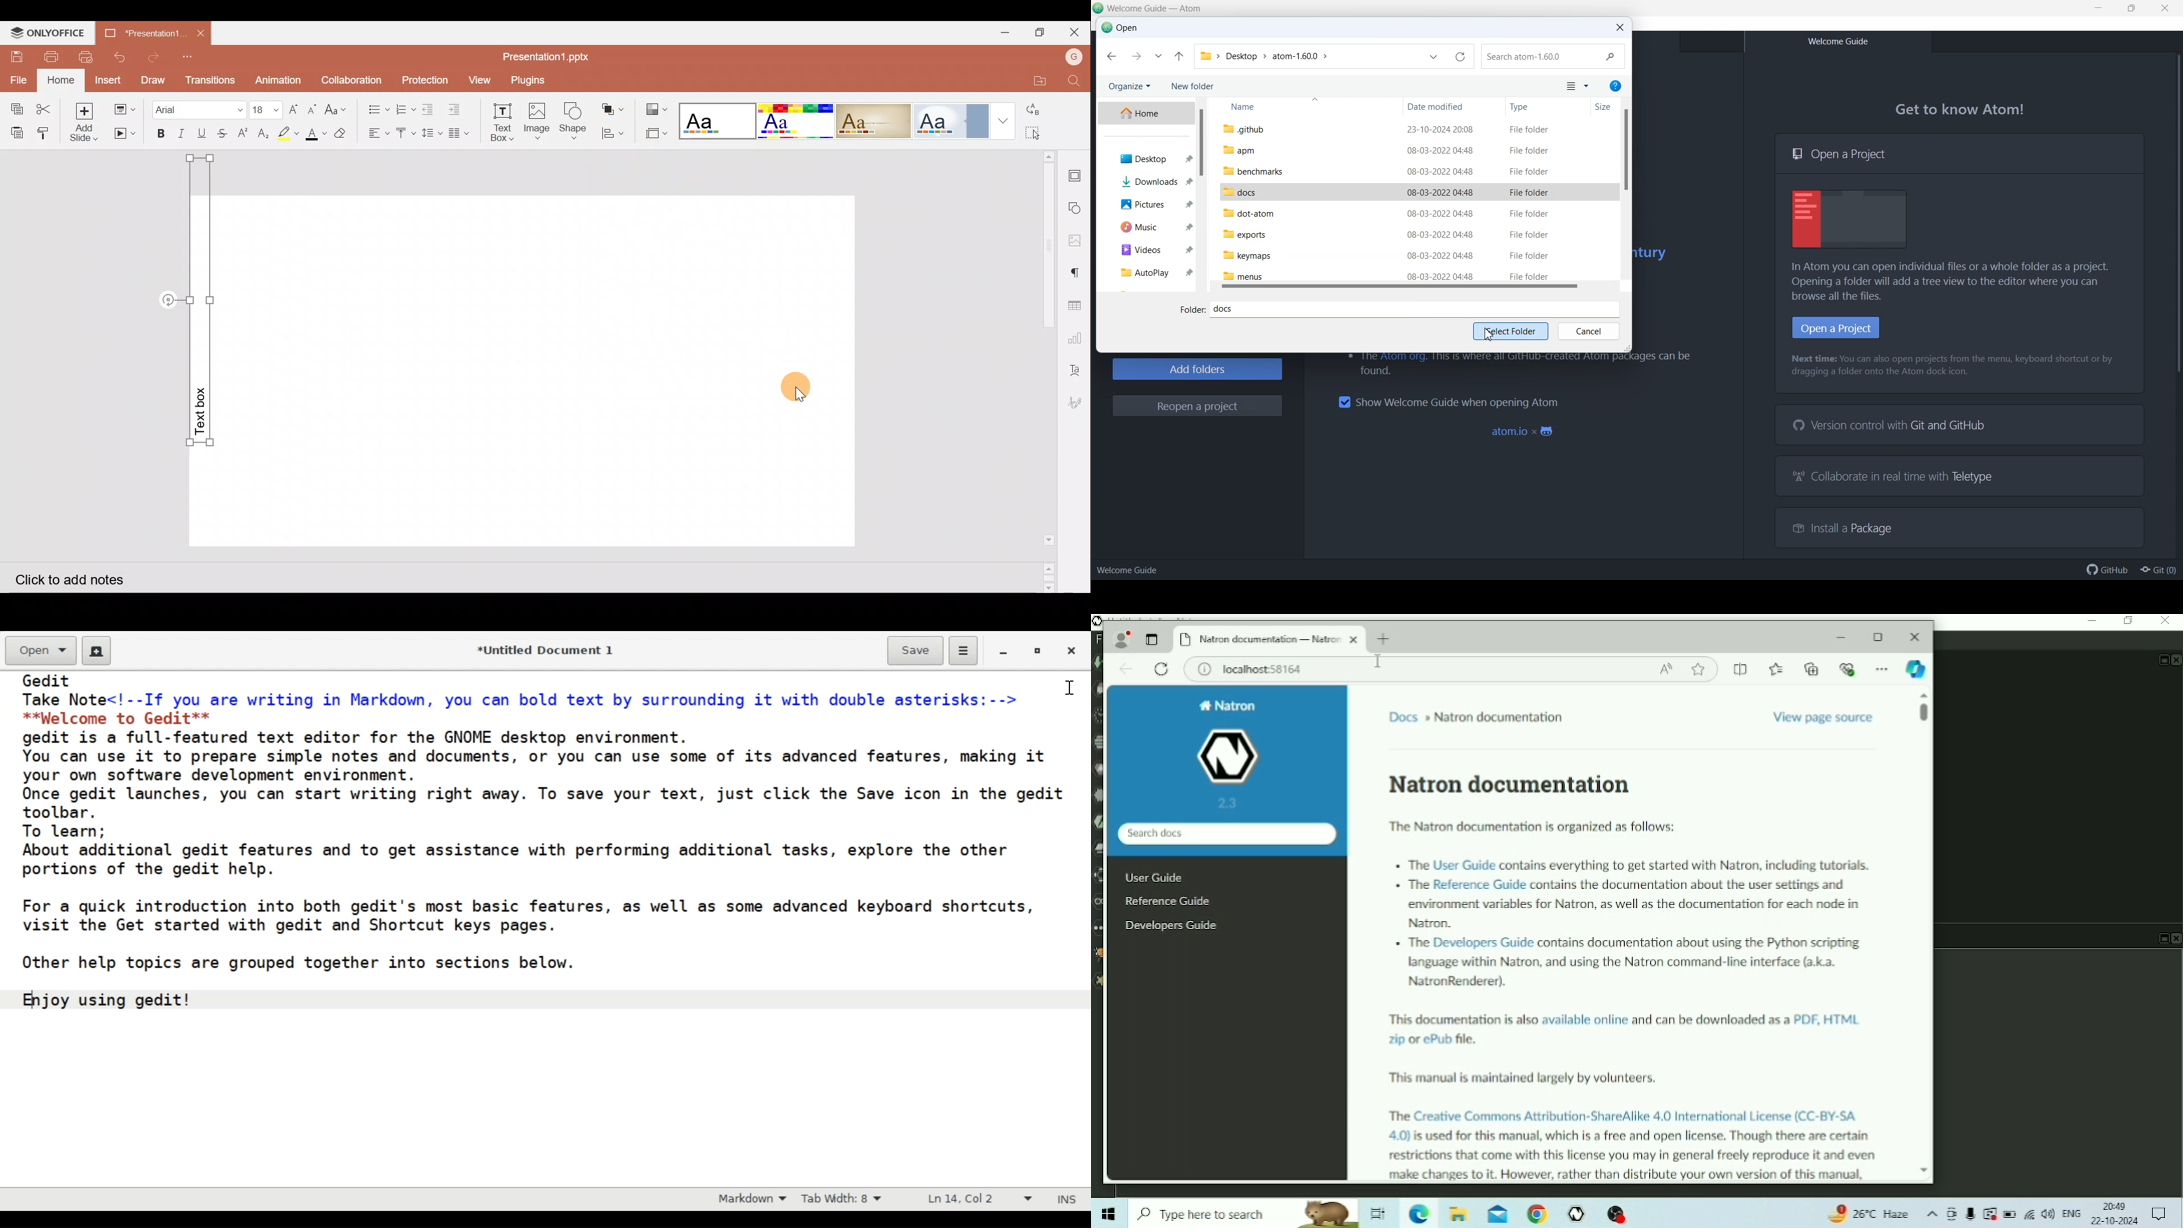  I want to click on Copy, so click(14, 106).